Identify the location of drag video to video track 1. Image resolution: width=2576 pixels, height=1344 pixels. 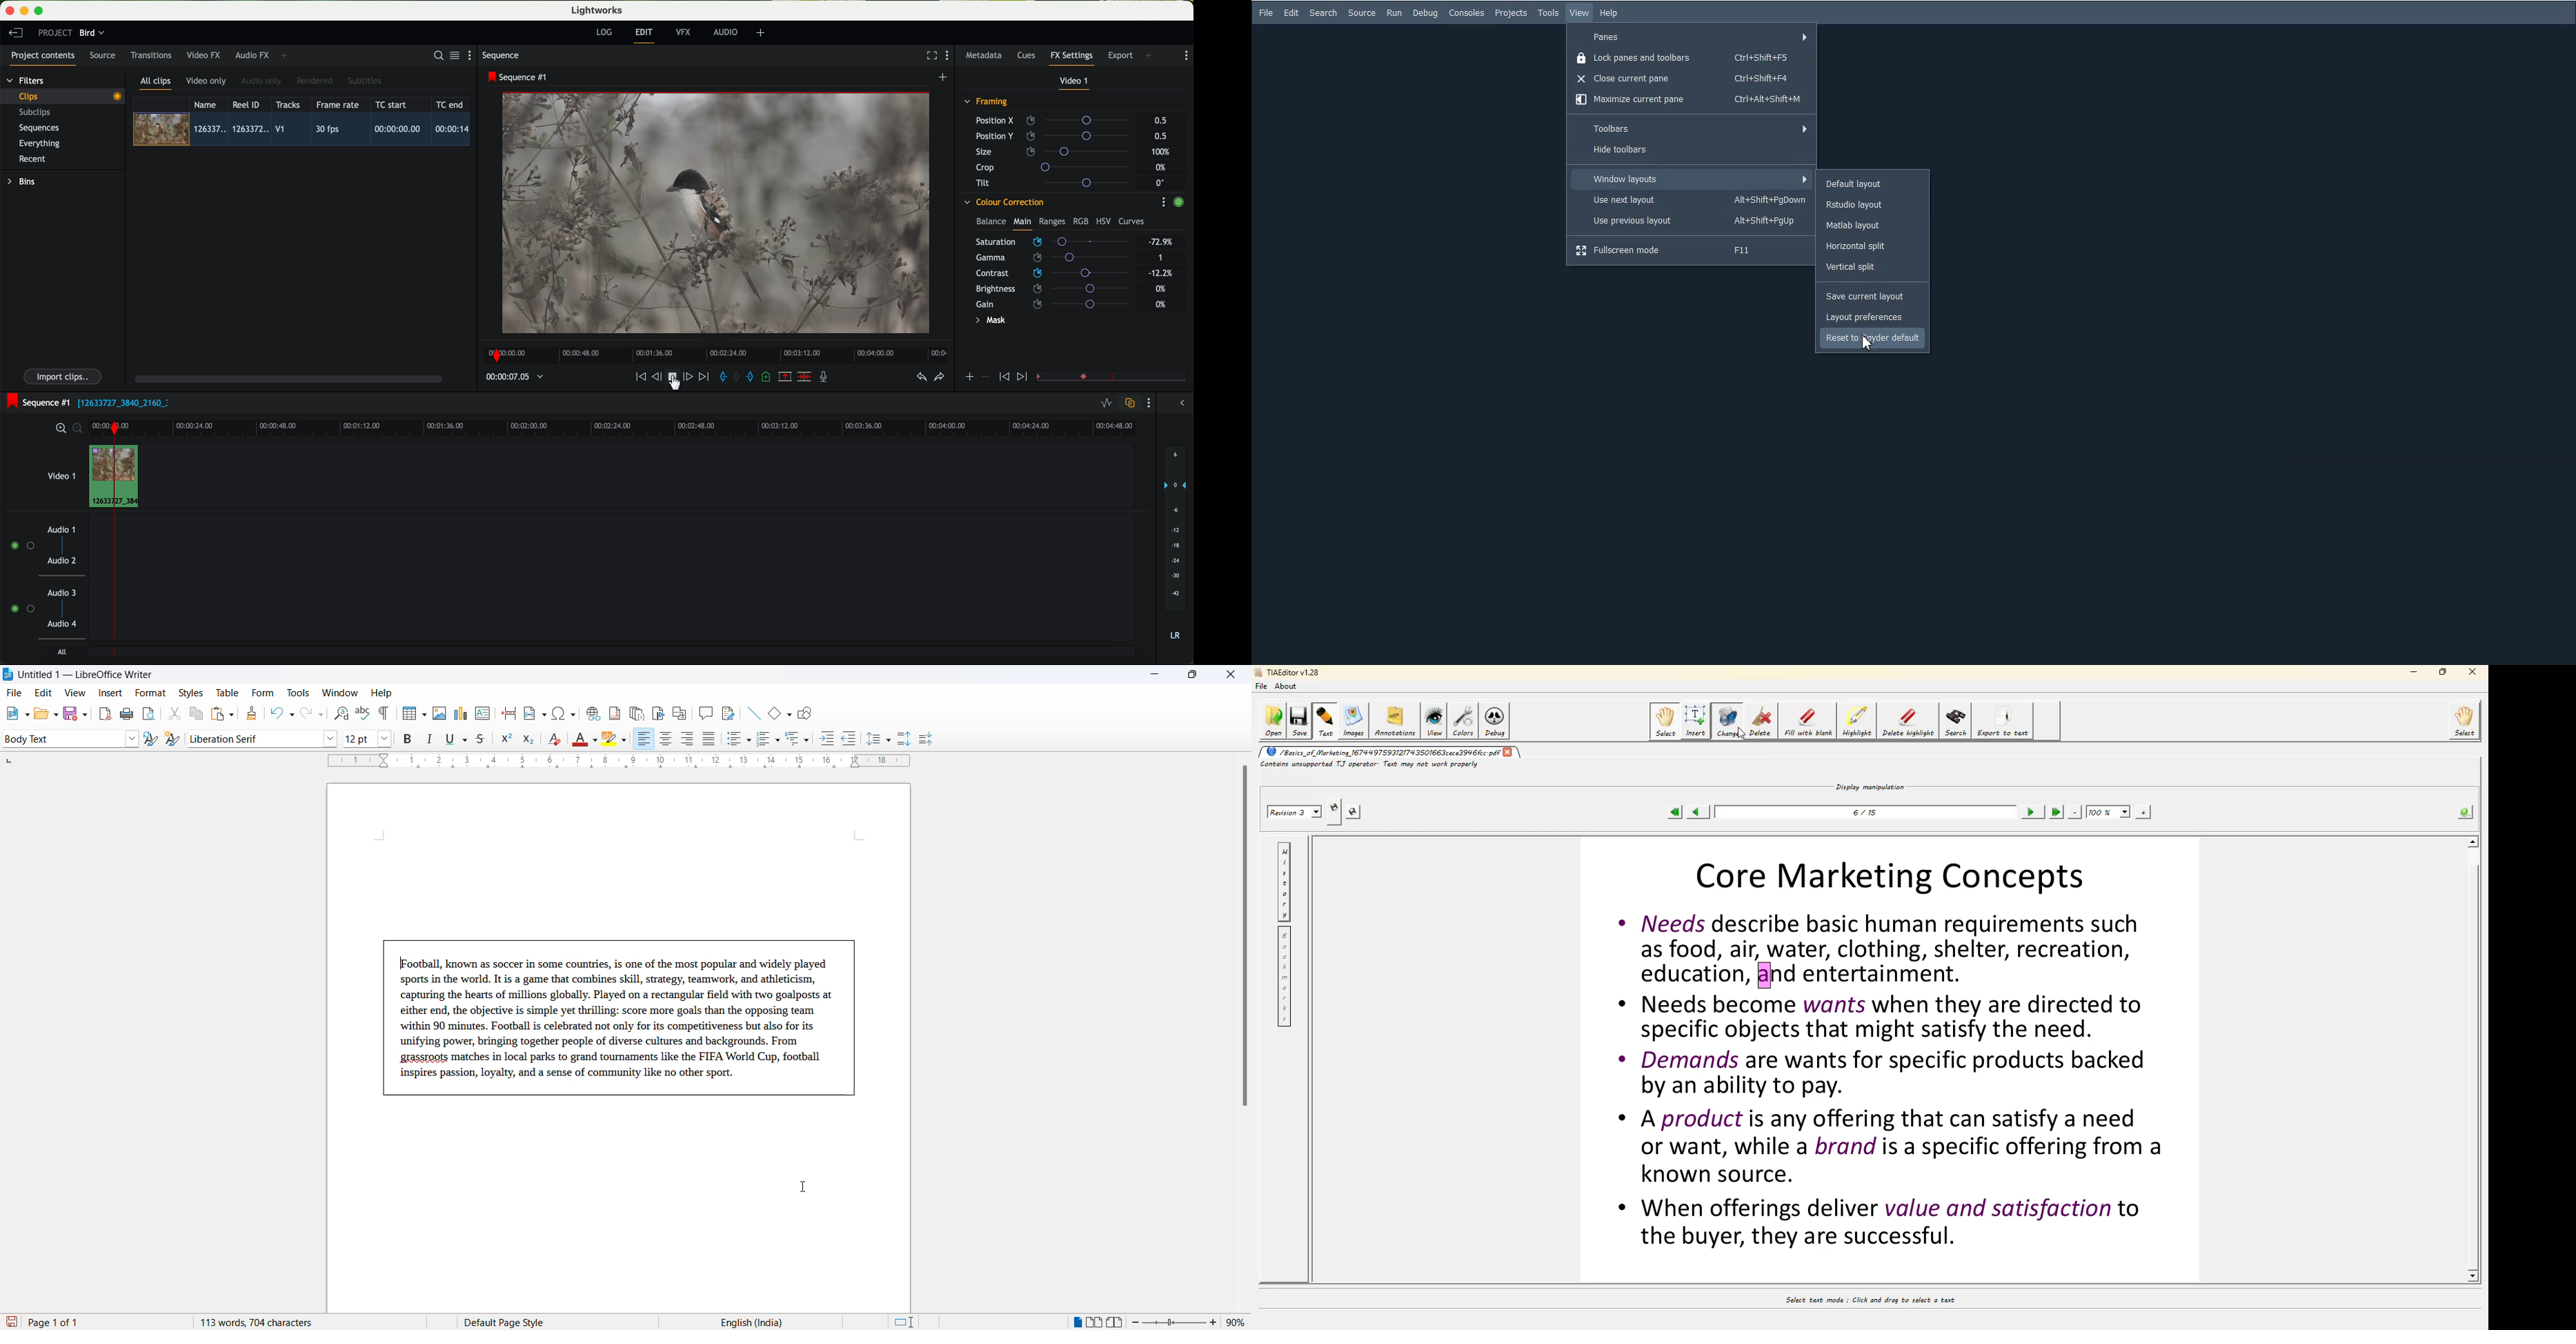
(136, 477).